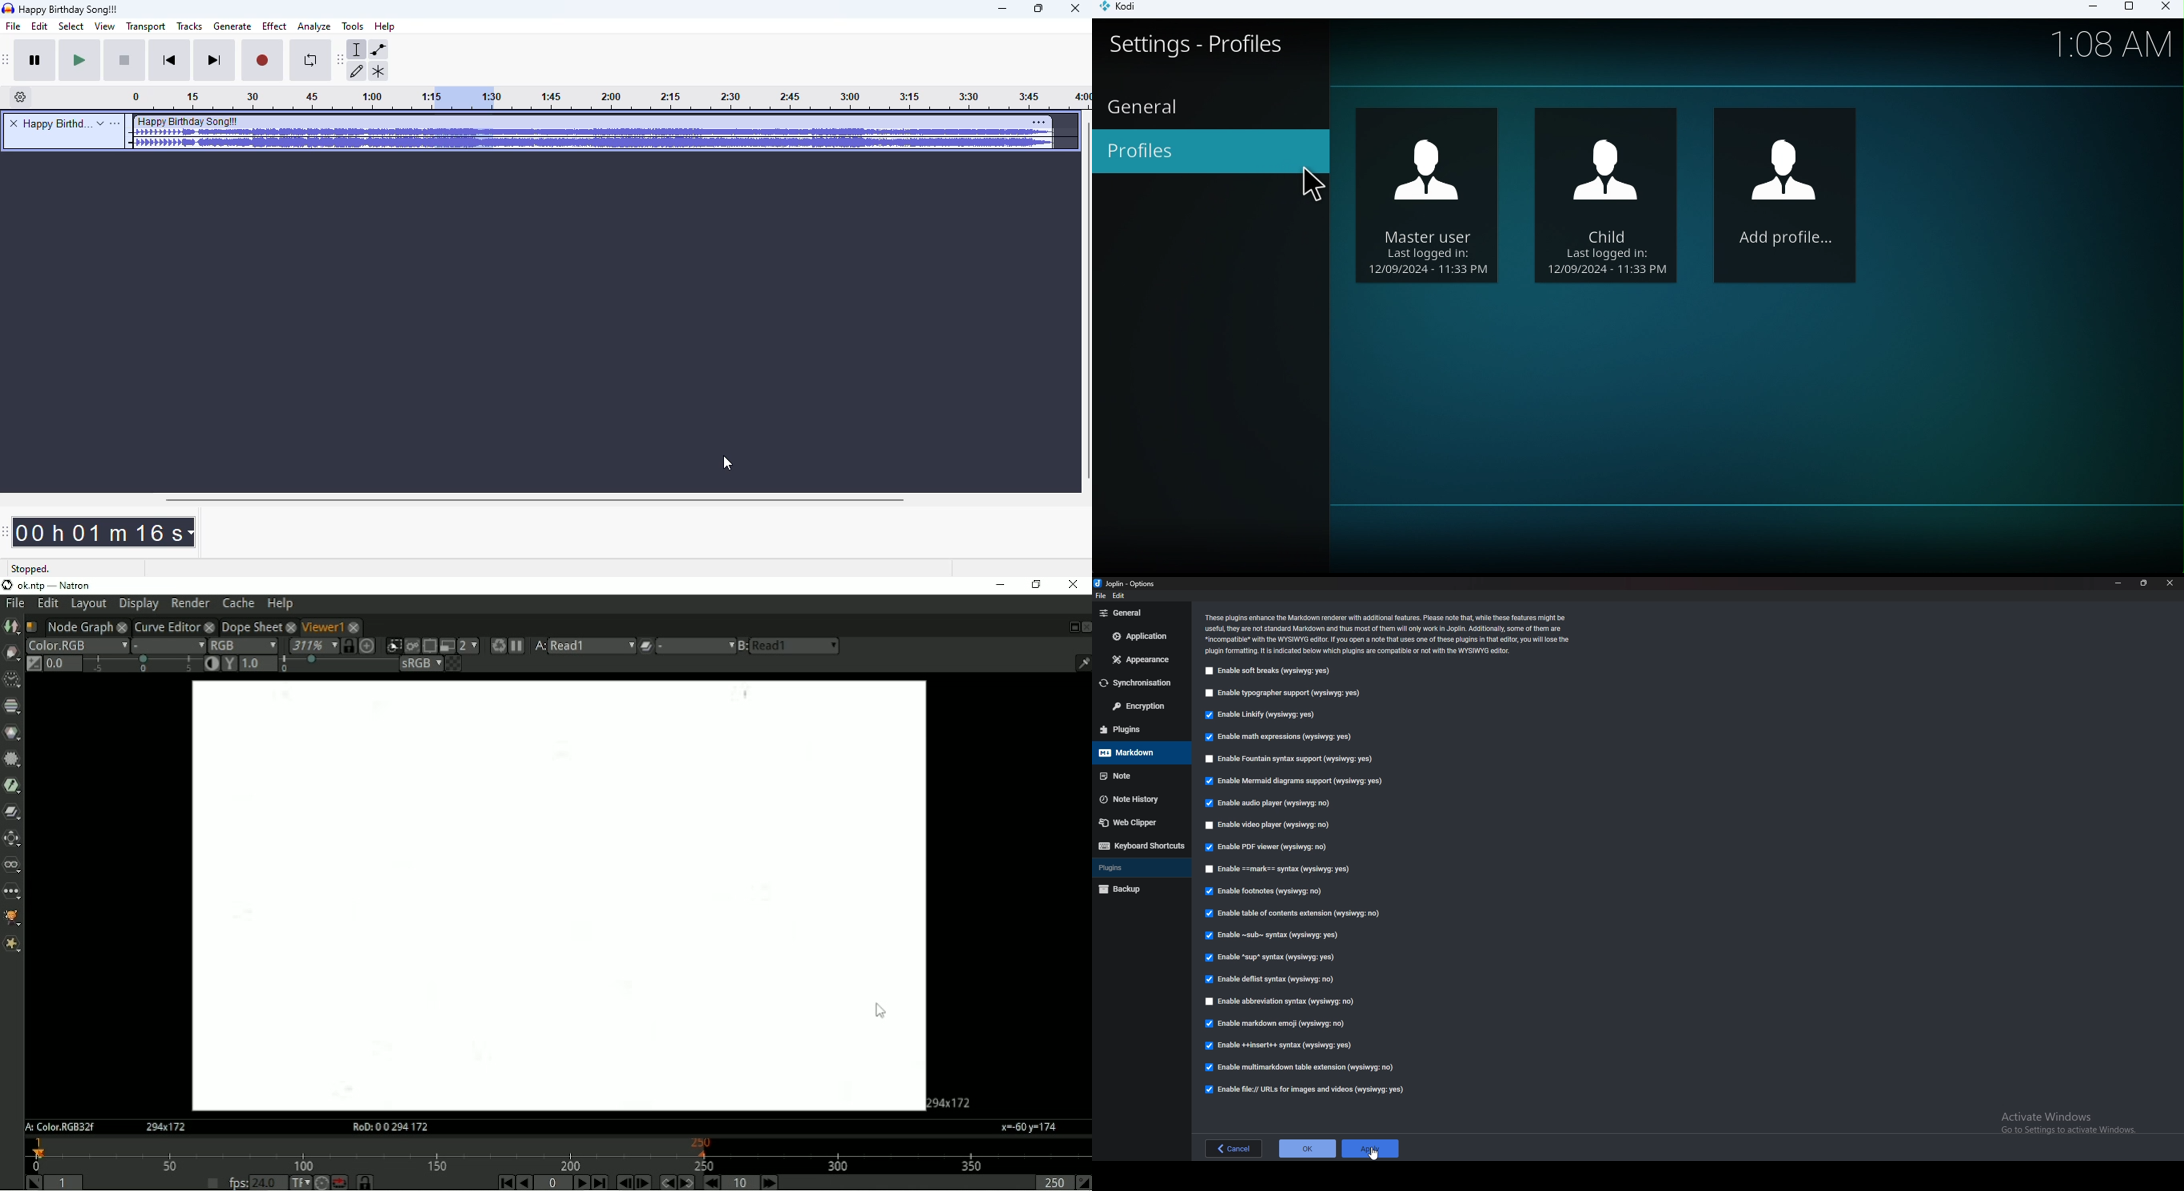 The width and height of the screenshot is (2184, 1204). What do you see at coordinates (1134, 753) in the screenshot?
I see `Mark down` at bounding box center [1134, 753].